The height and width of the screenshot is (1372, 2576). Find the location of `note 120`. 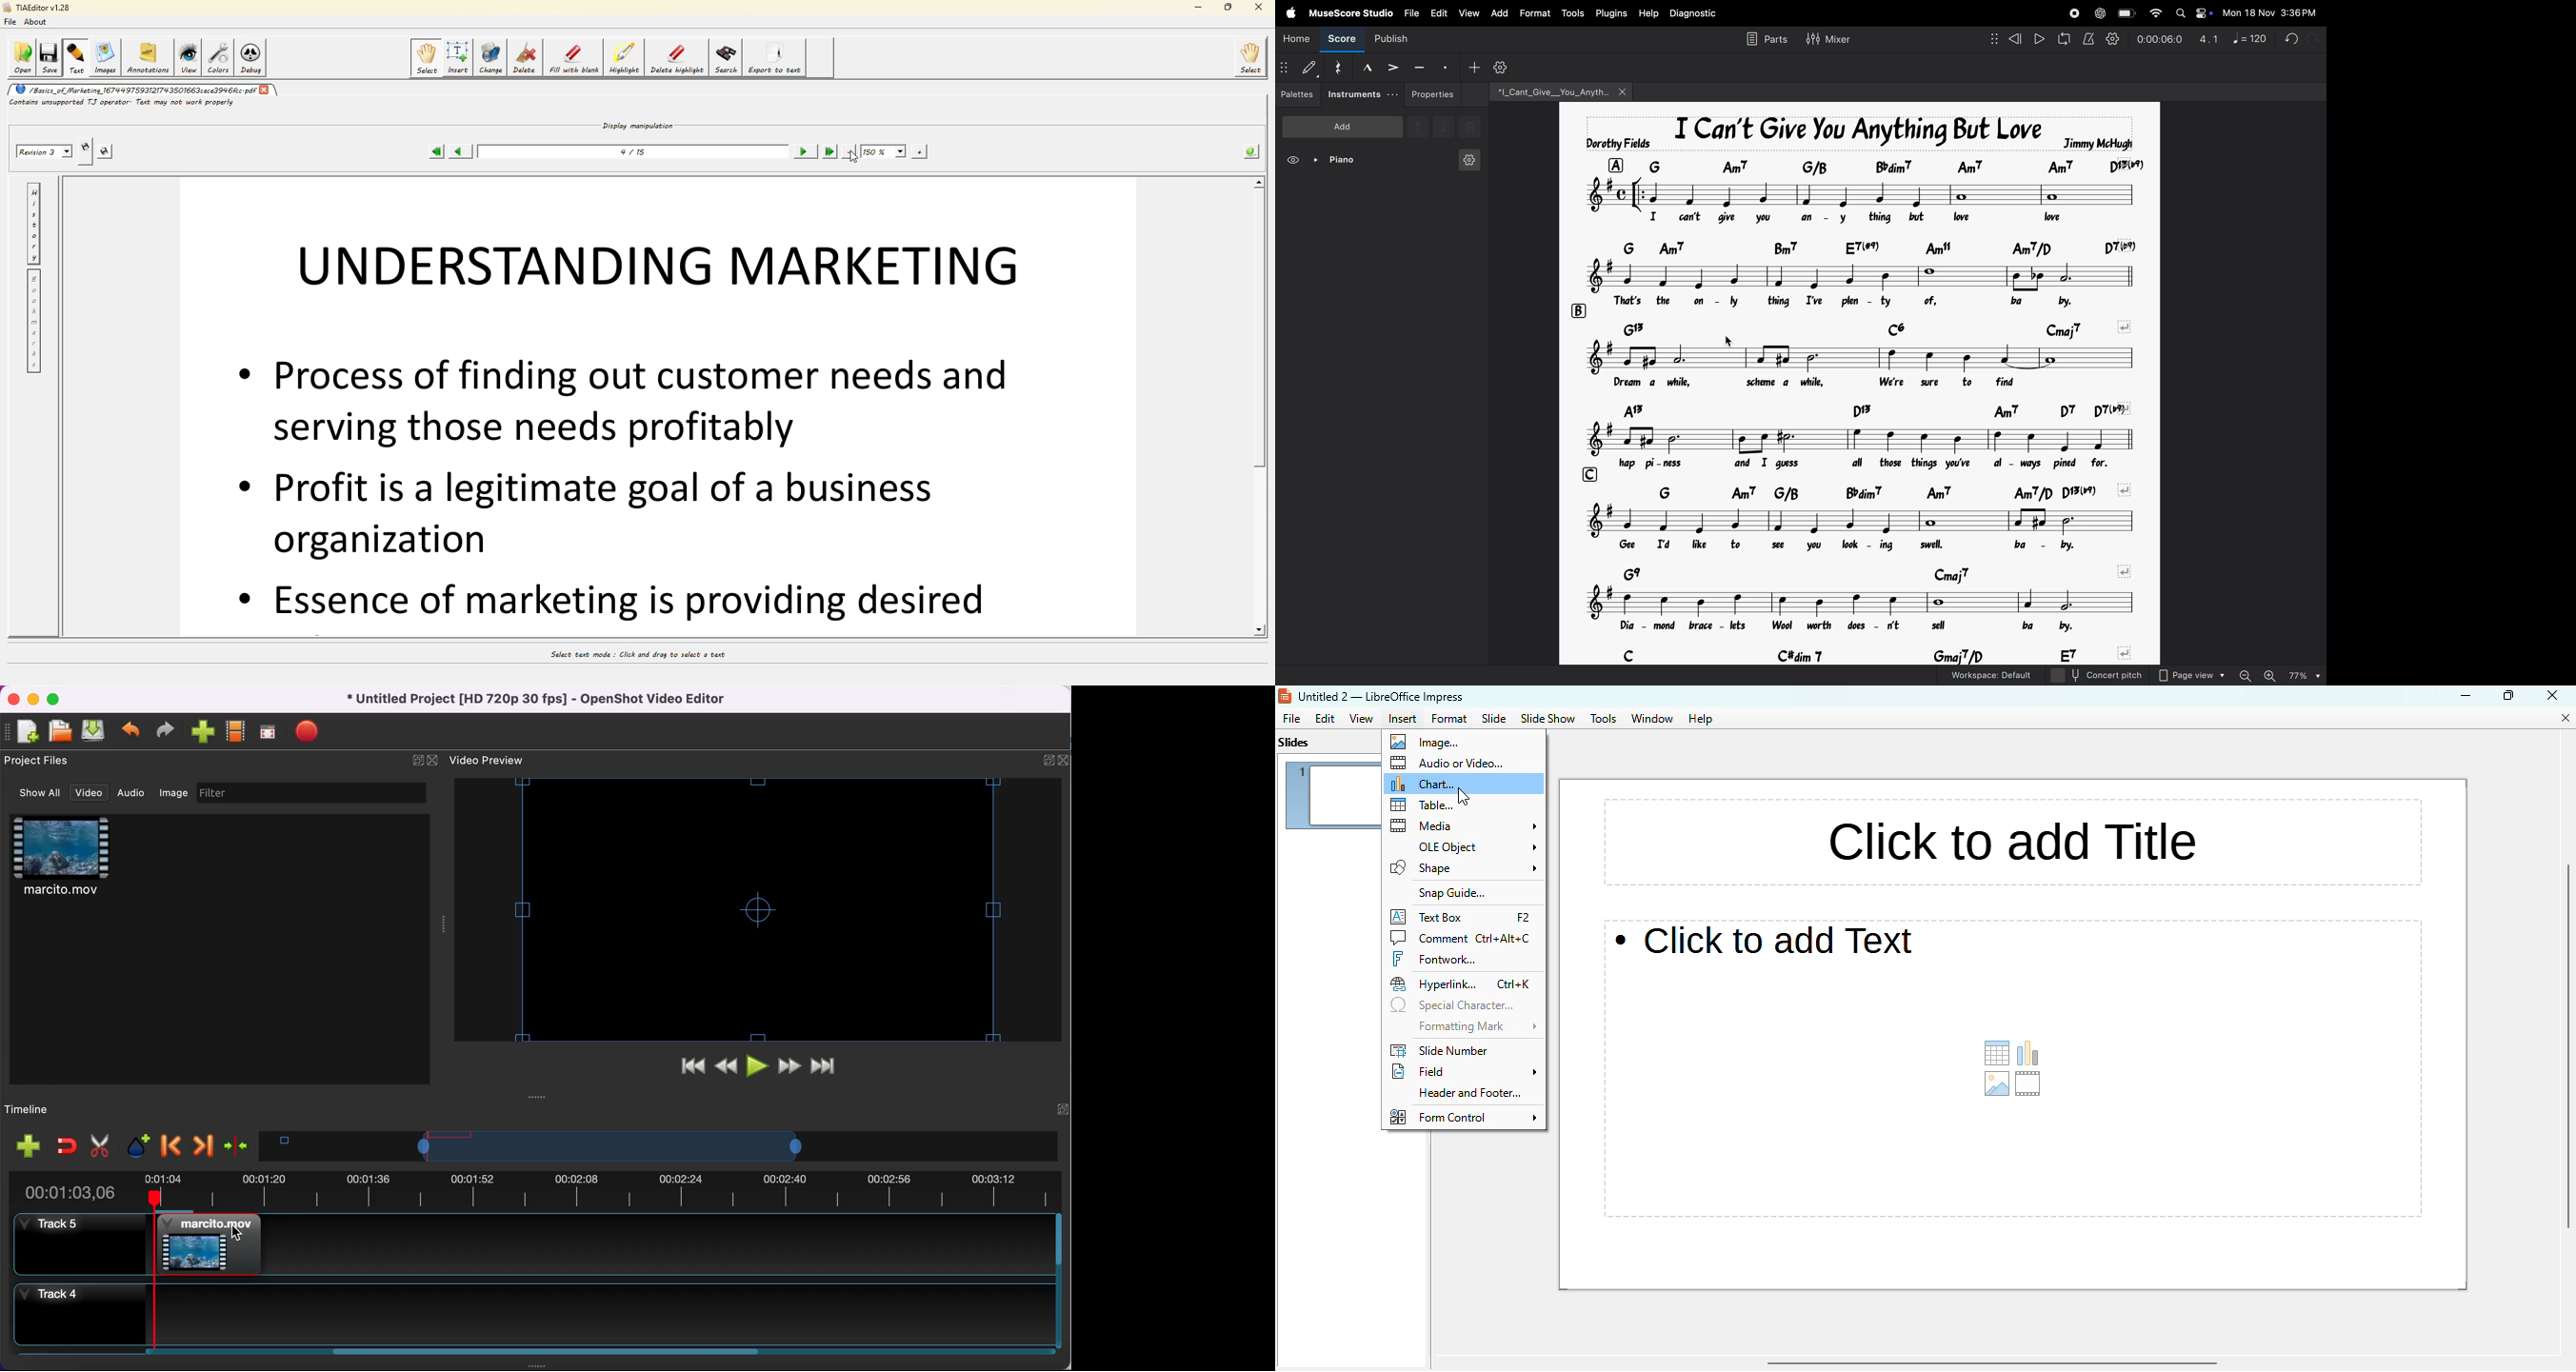

note 120 is located at coordinates (2248, 37).